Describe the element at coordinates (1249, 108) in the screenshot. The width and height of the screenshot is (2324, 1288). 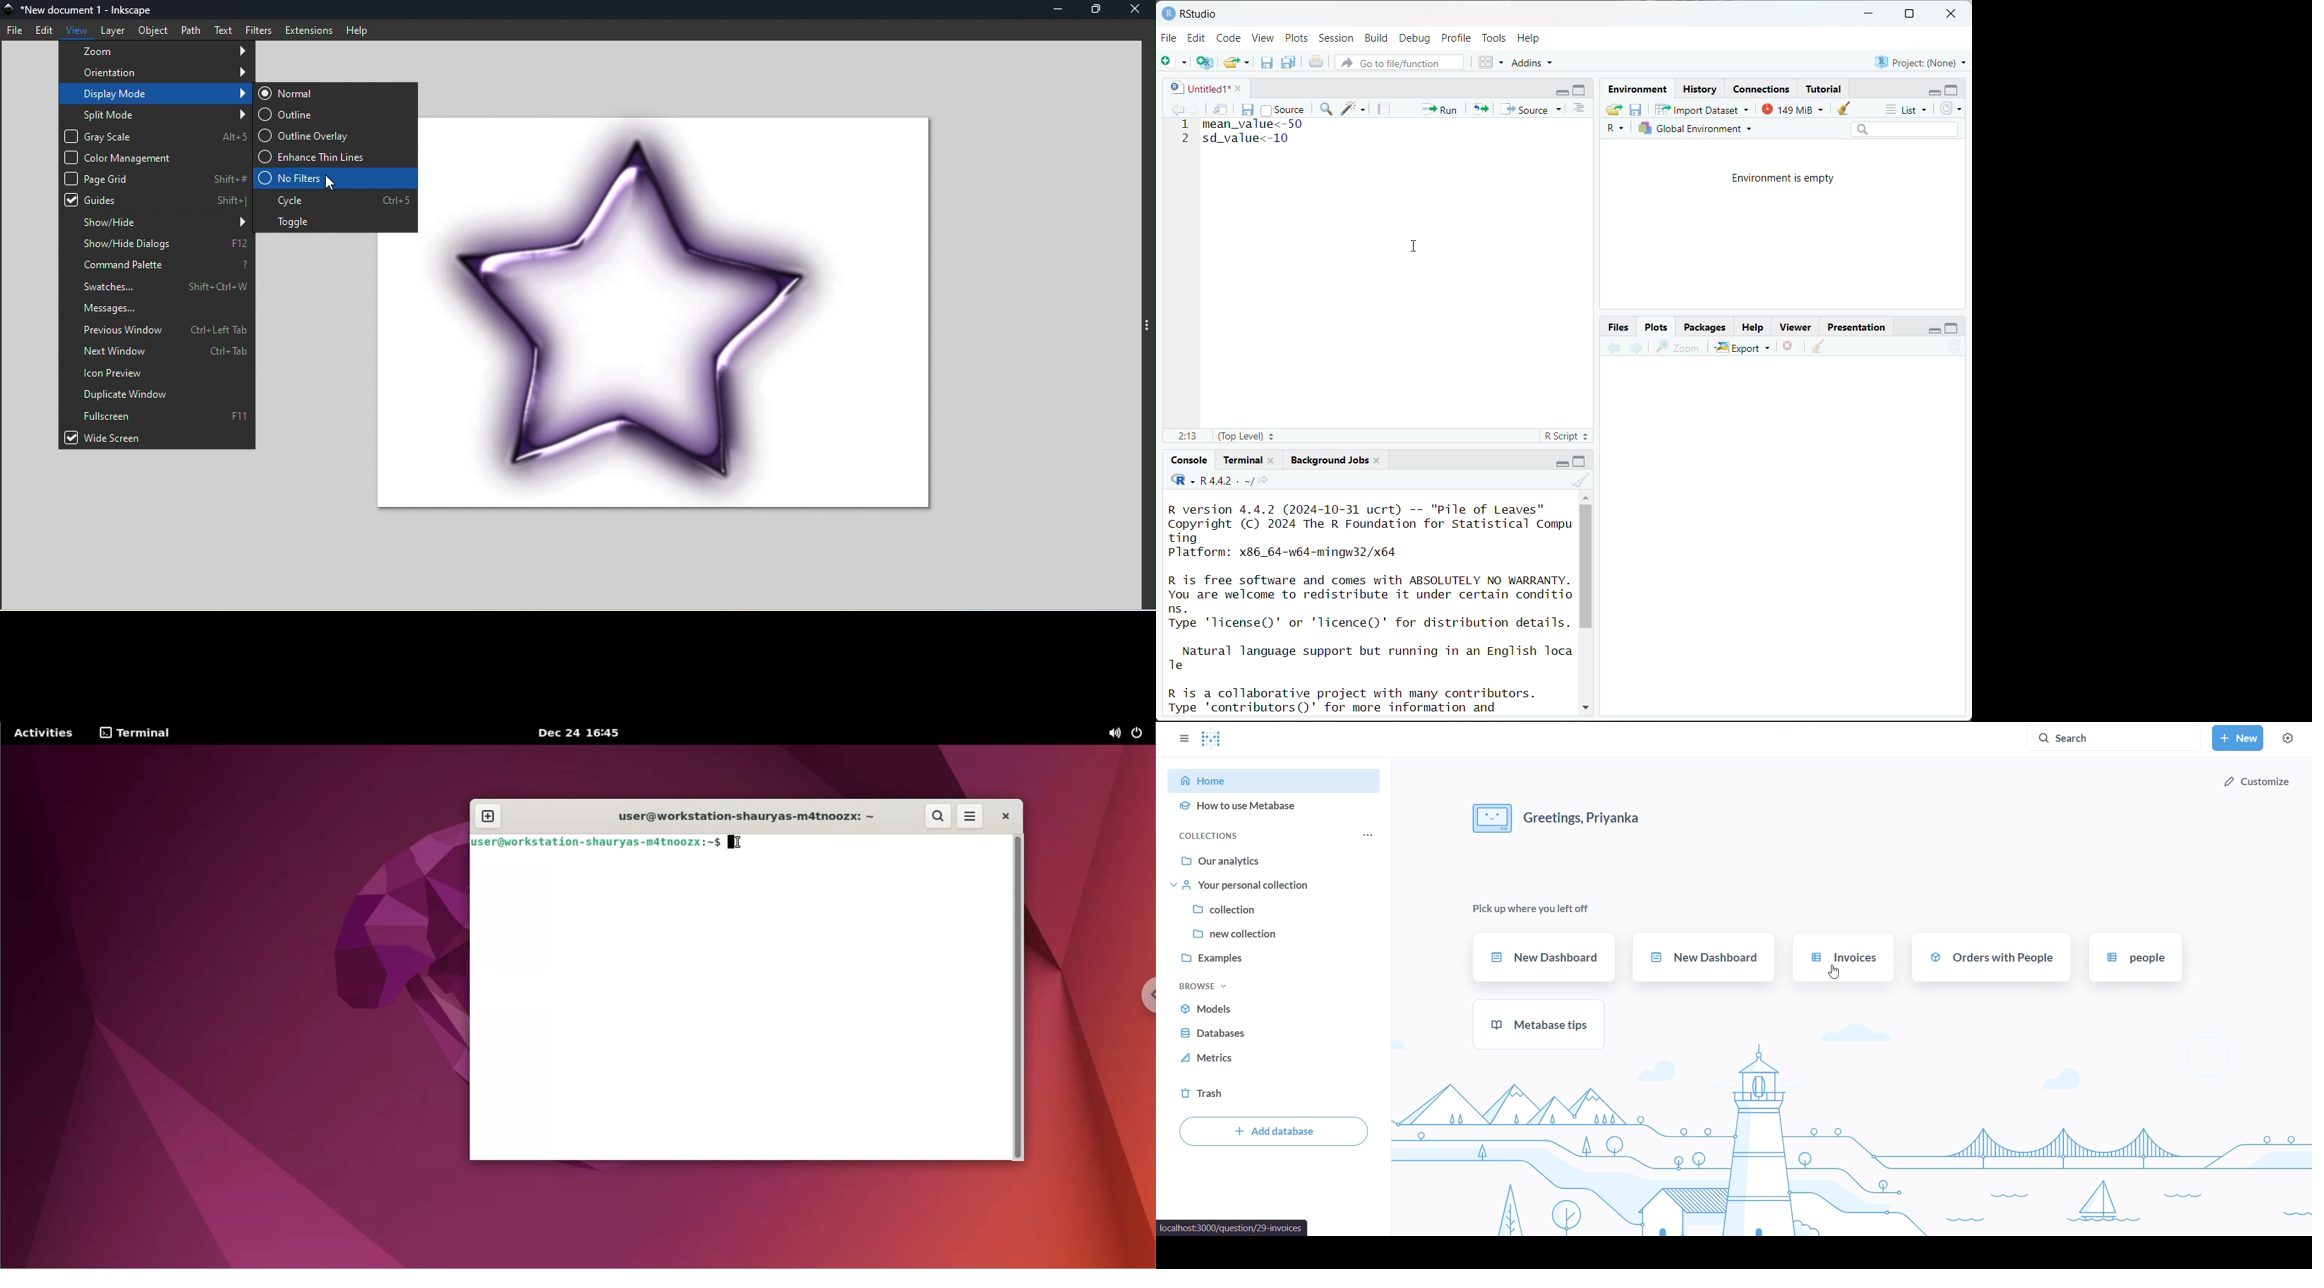
I see `save current document` at that location.